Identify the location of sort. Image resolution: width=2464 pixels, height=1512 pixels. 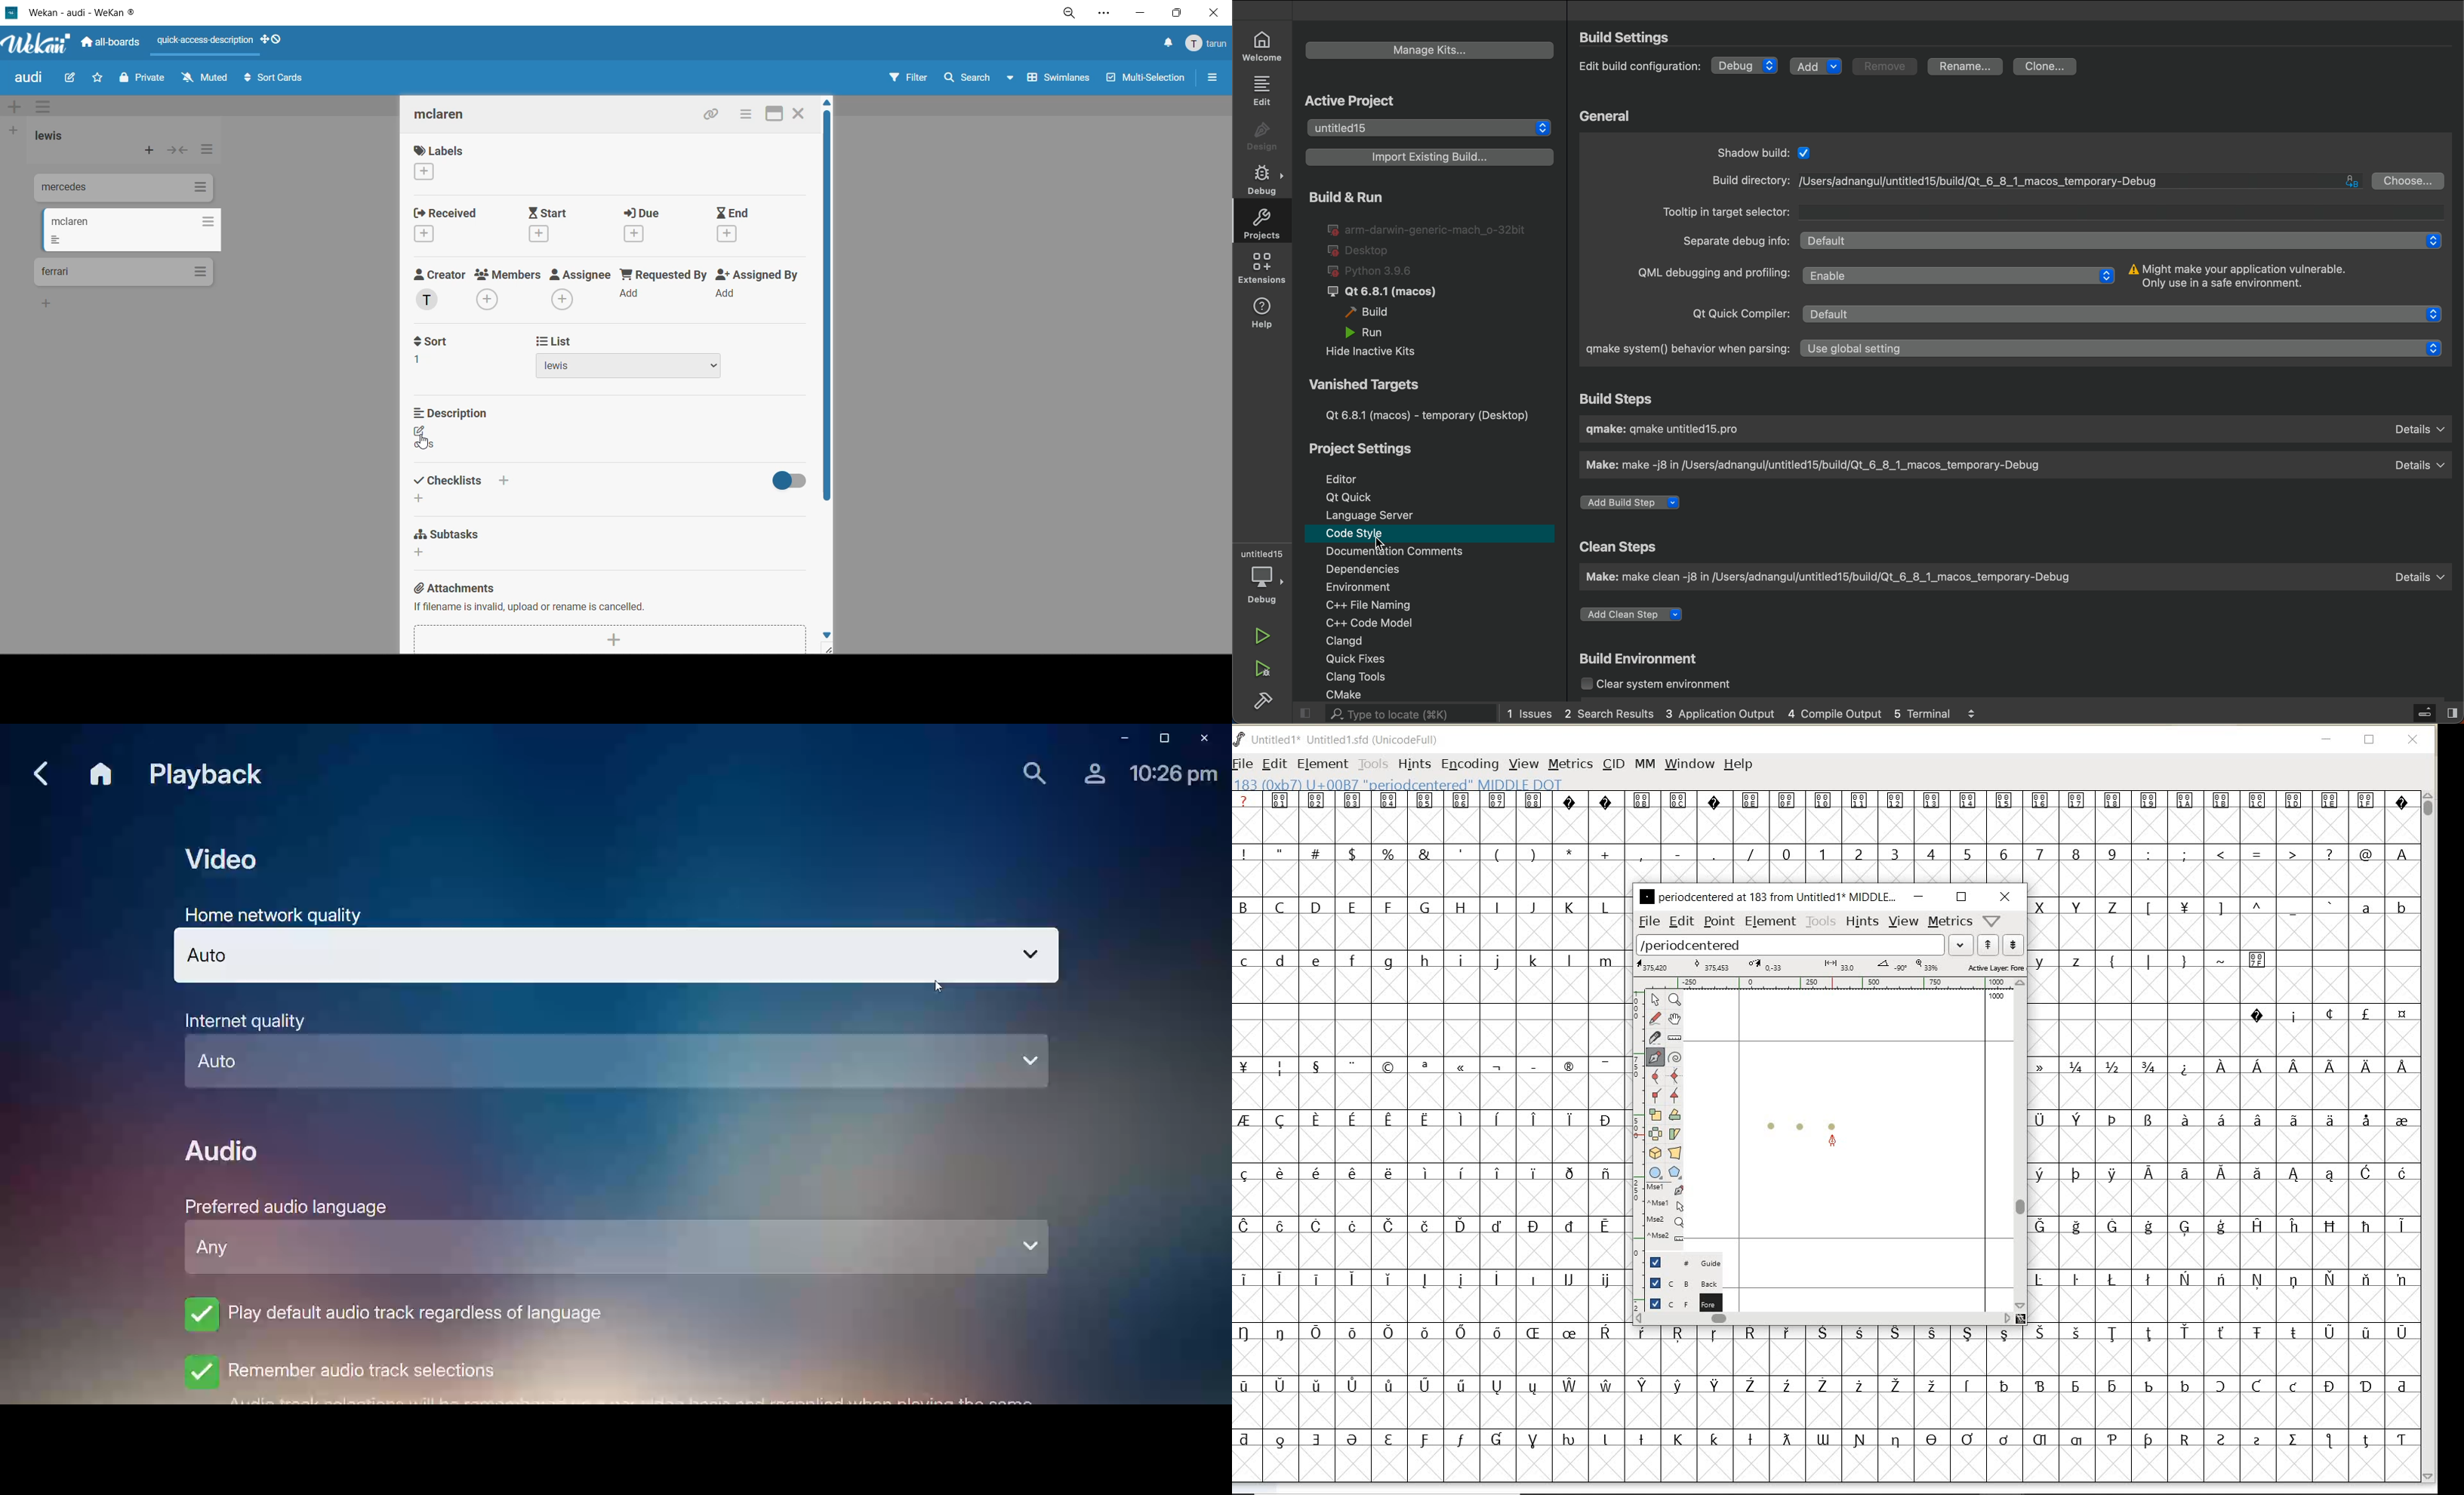
(440, 351).